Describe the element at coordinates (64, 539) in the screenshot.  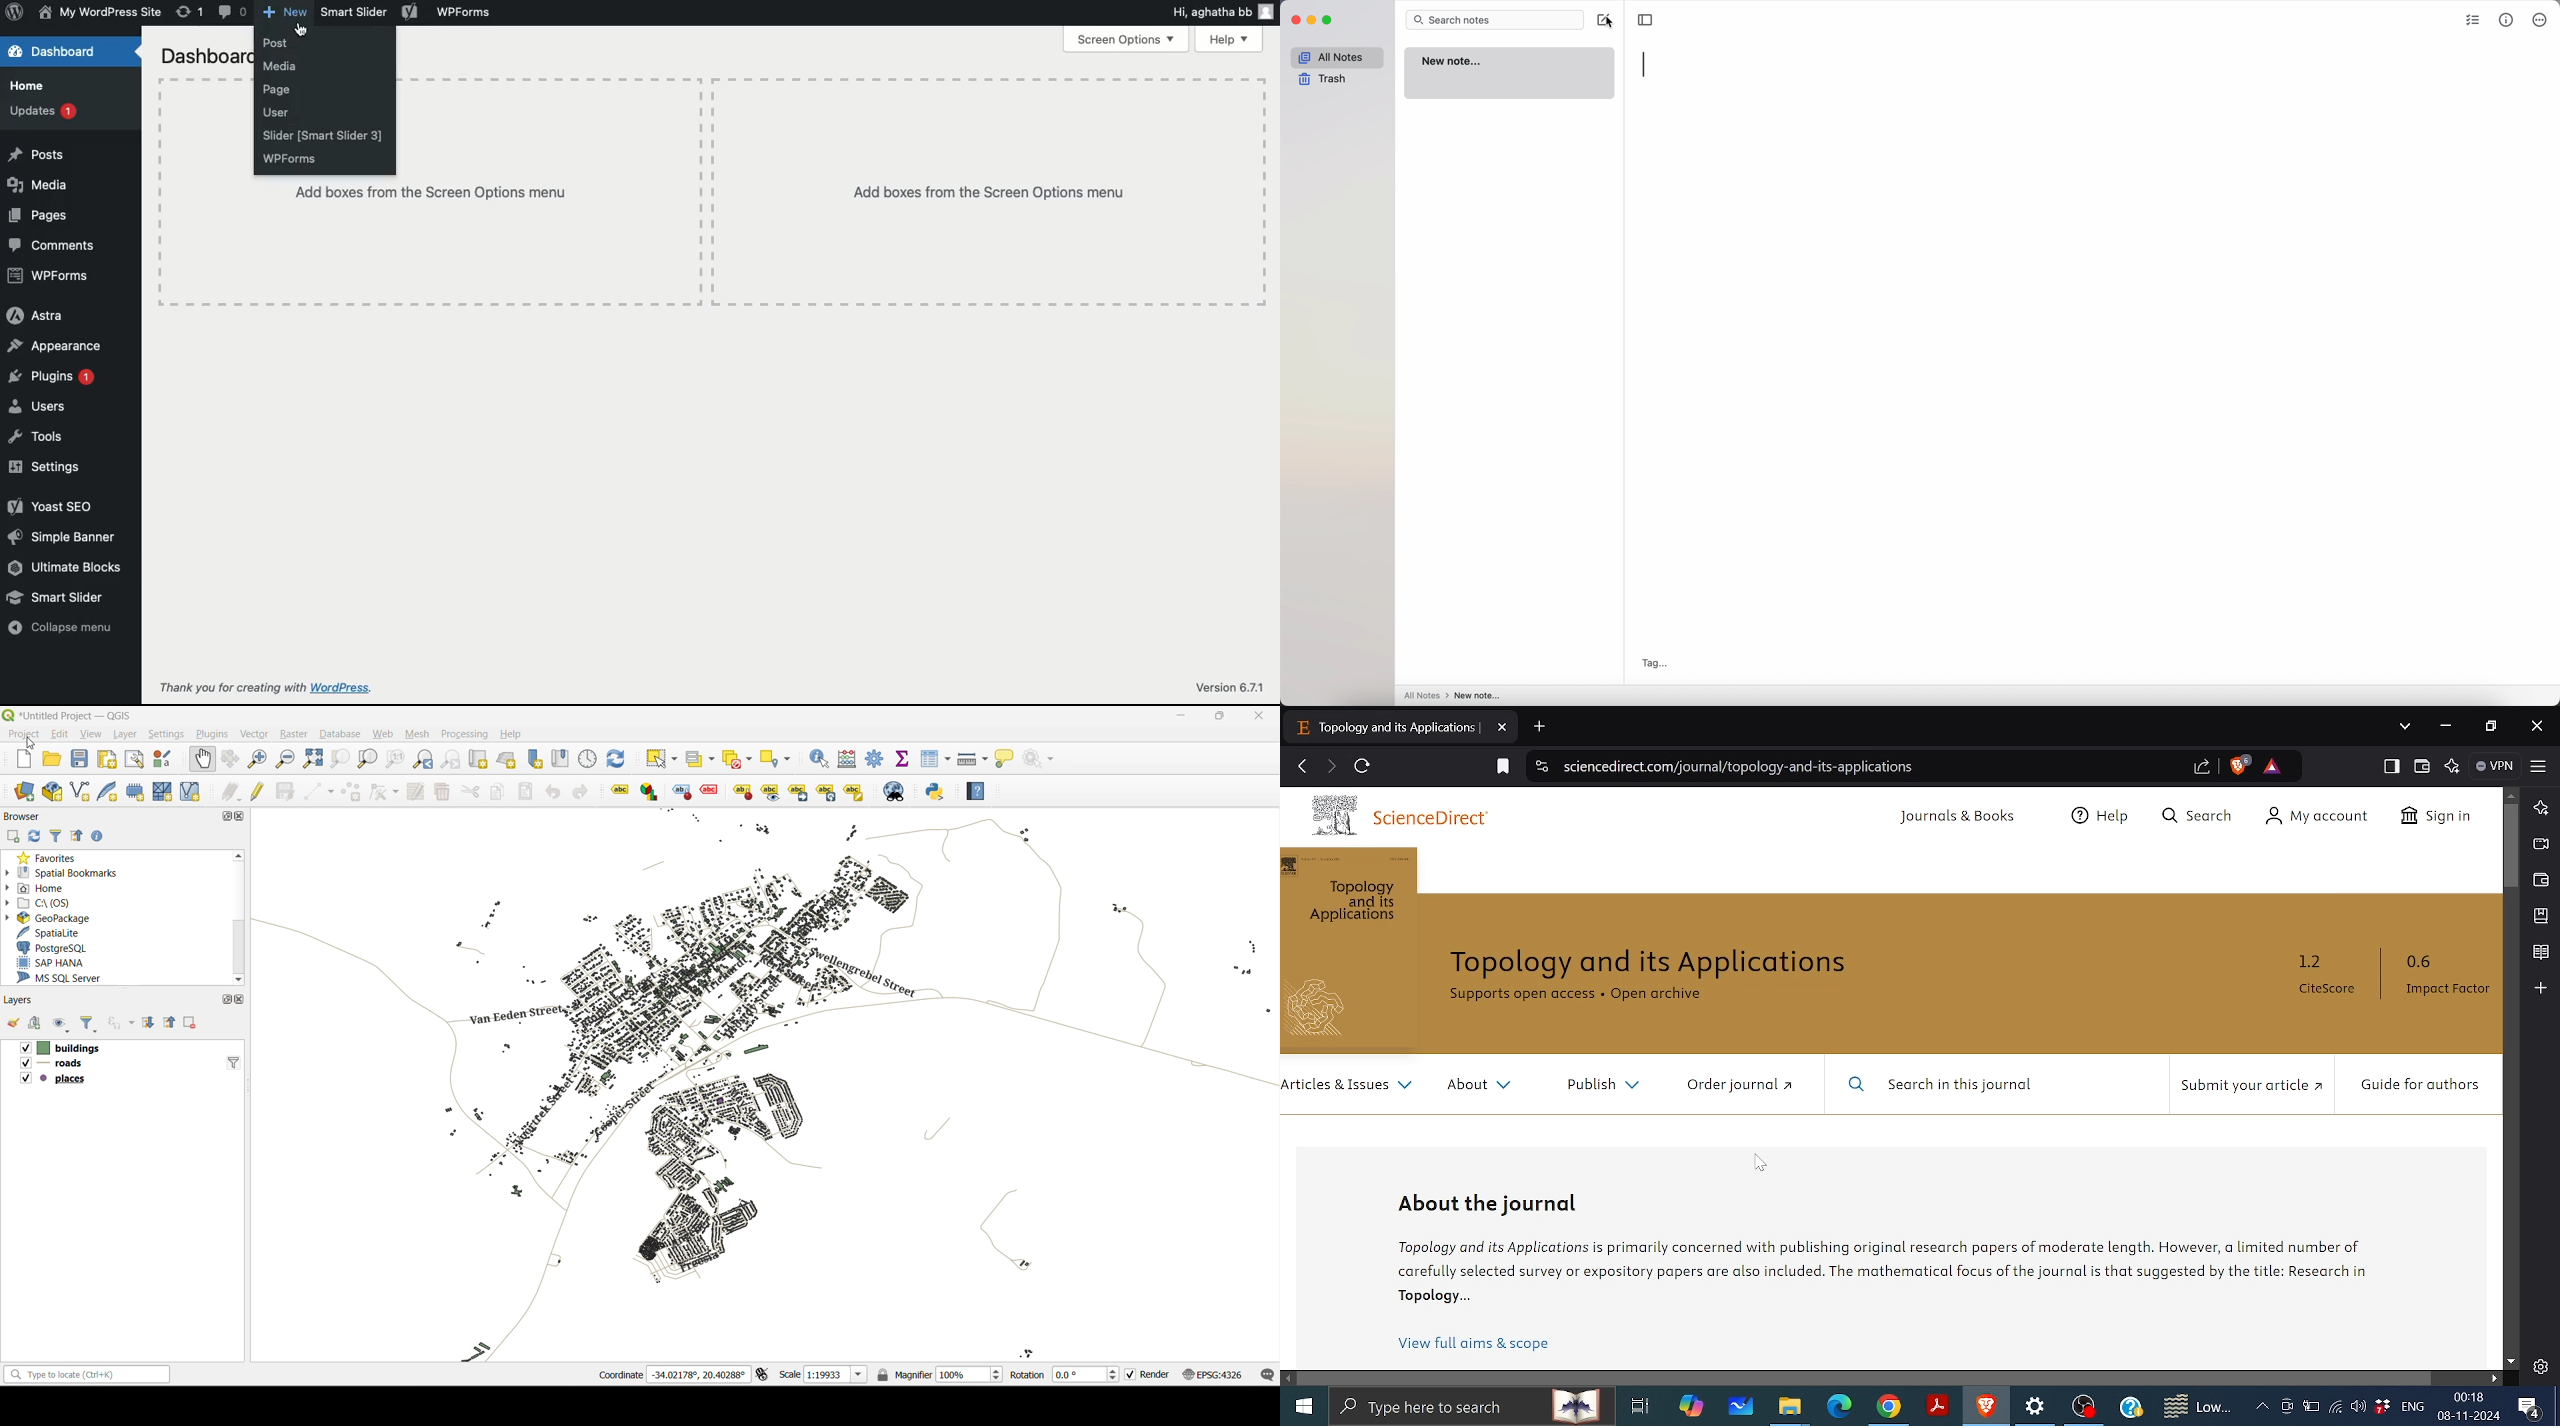
I see `Simple banner` at that location.